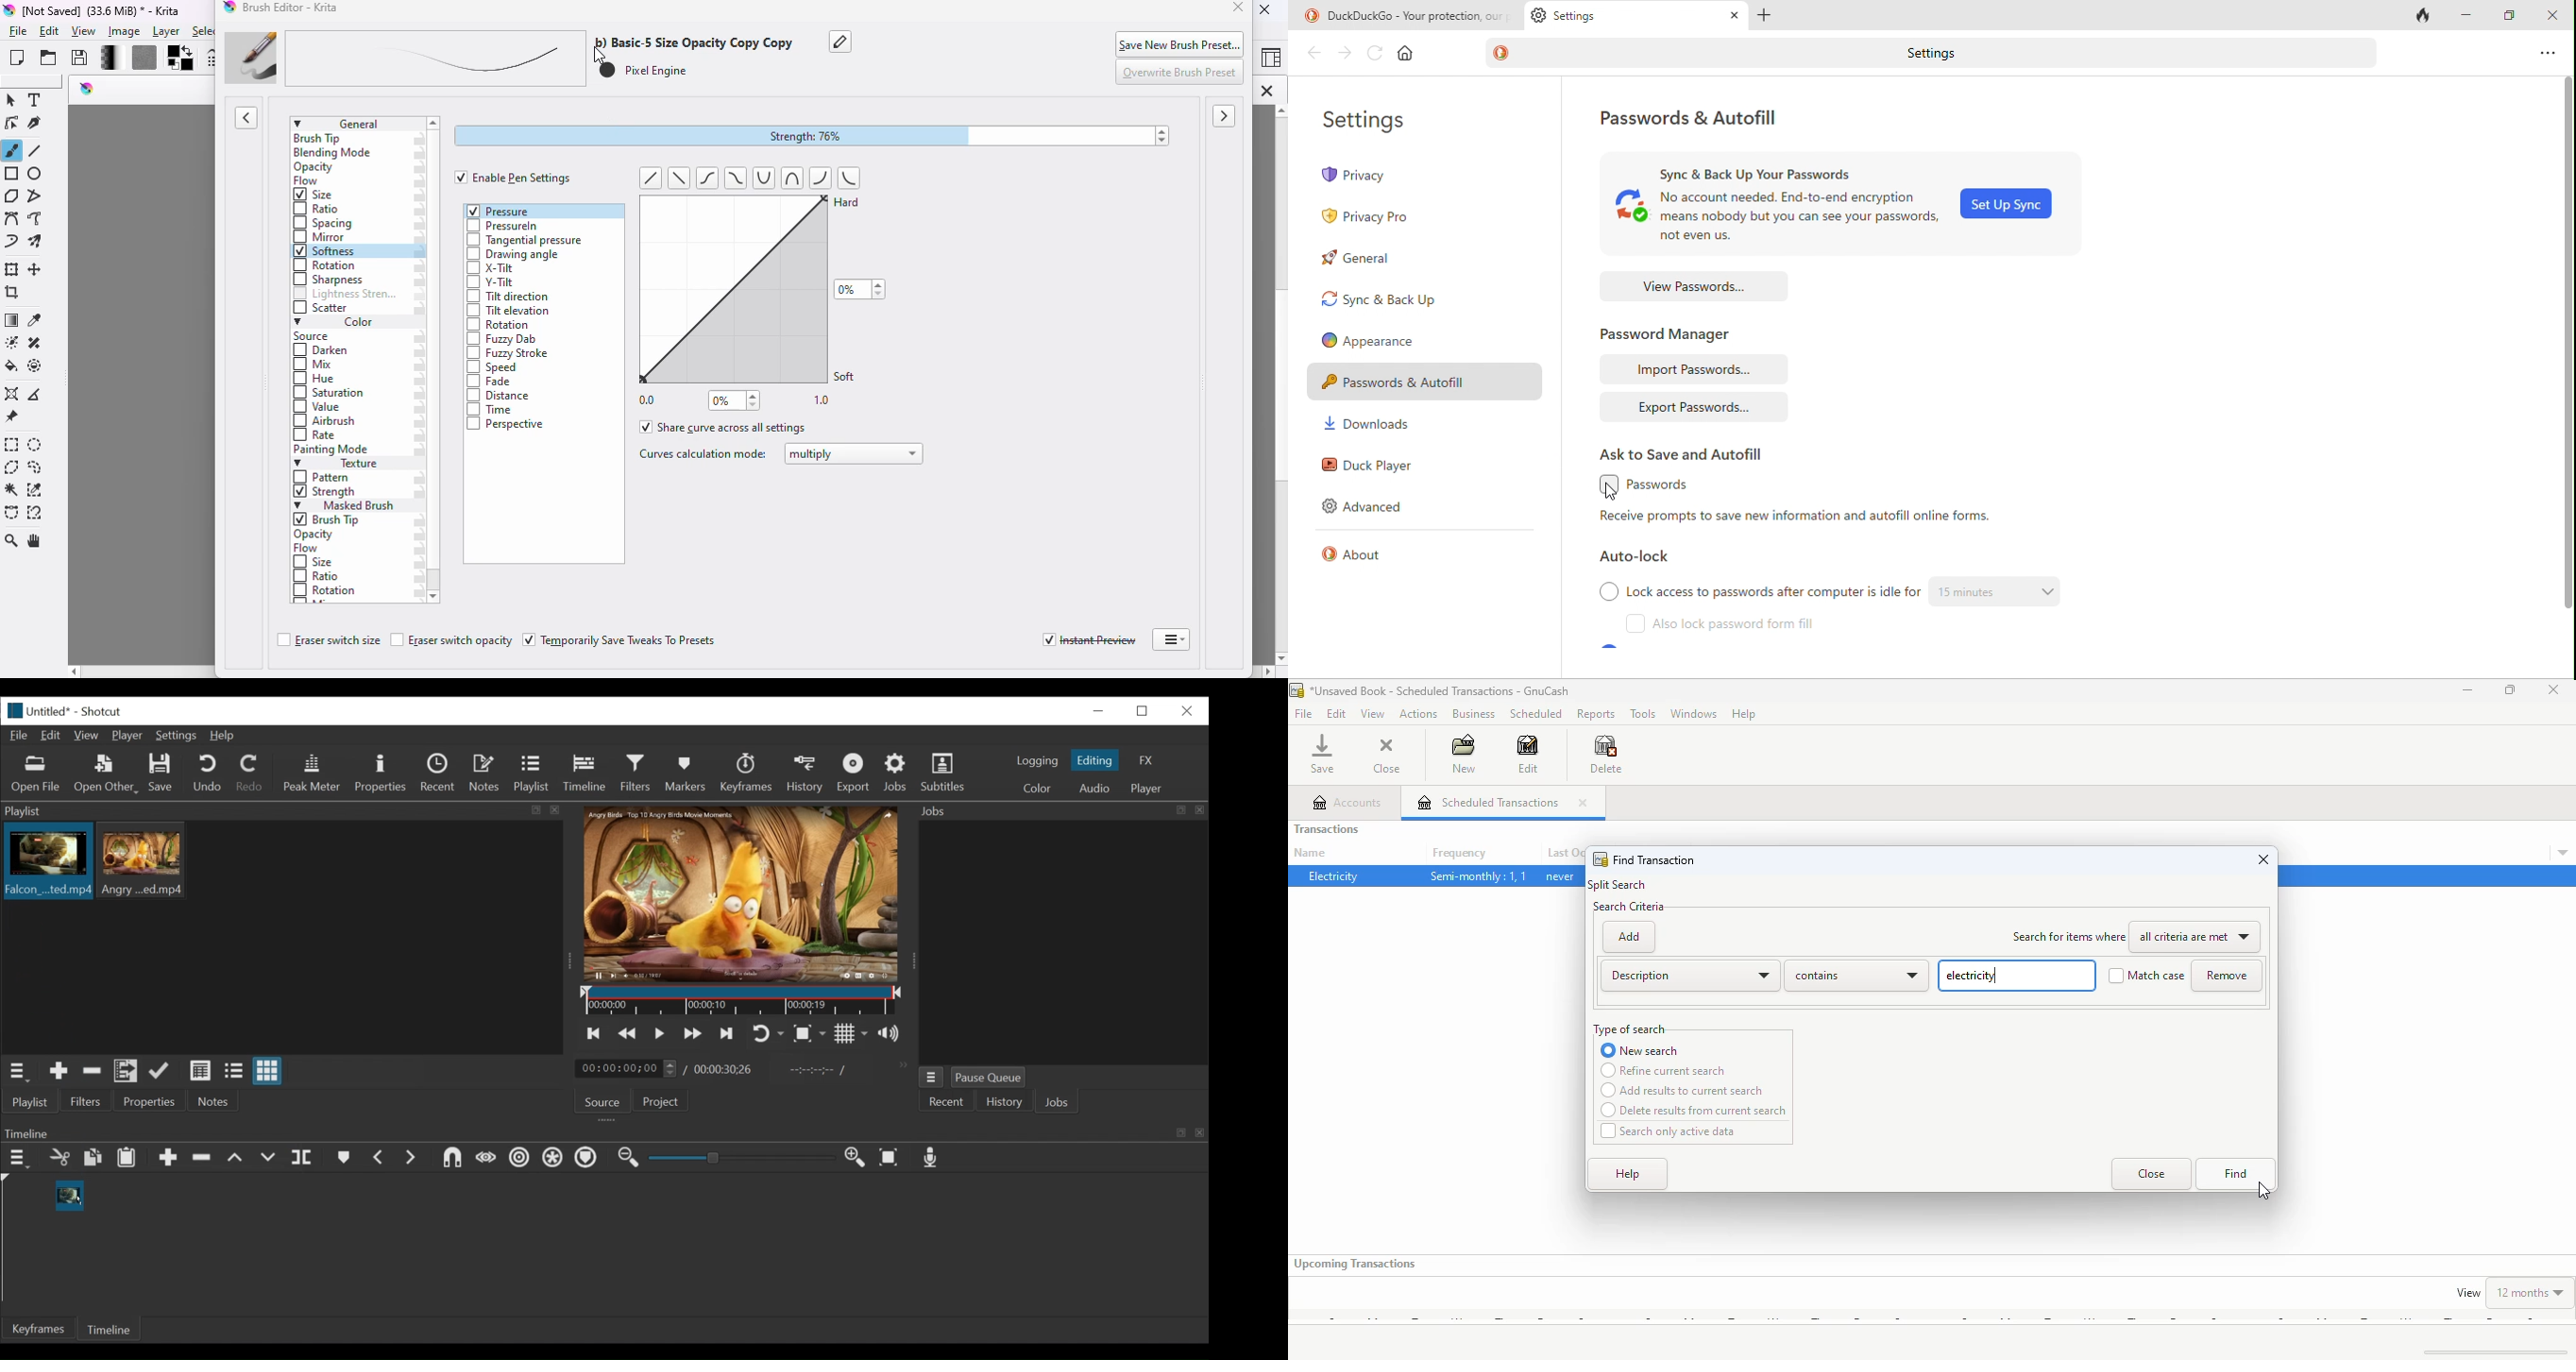  Describe the element at coordinates (1148, 789) in the screenshot. I see `player` at that location.